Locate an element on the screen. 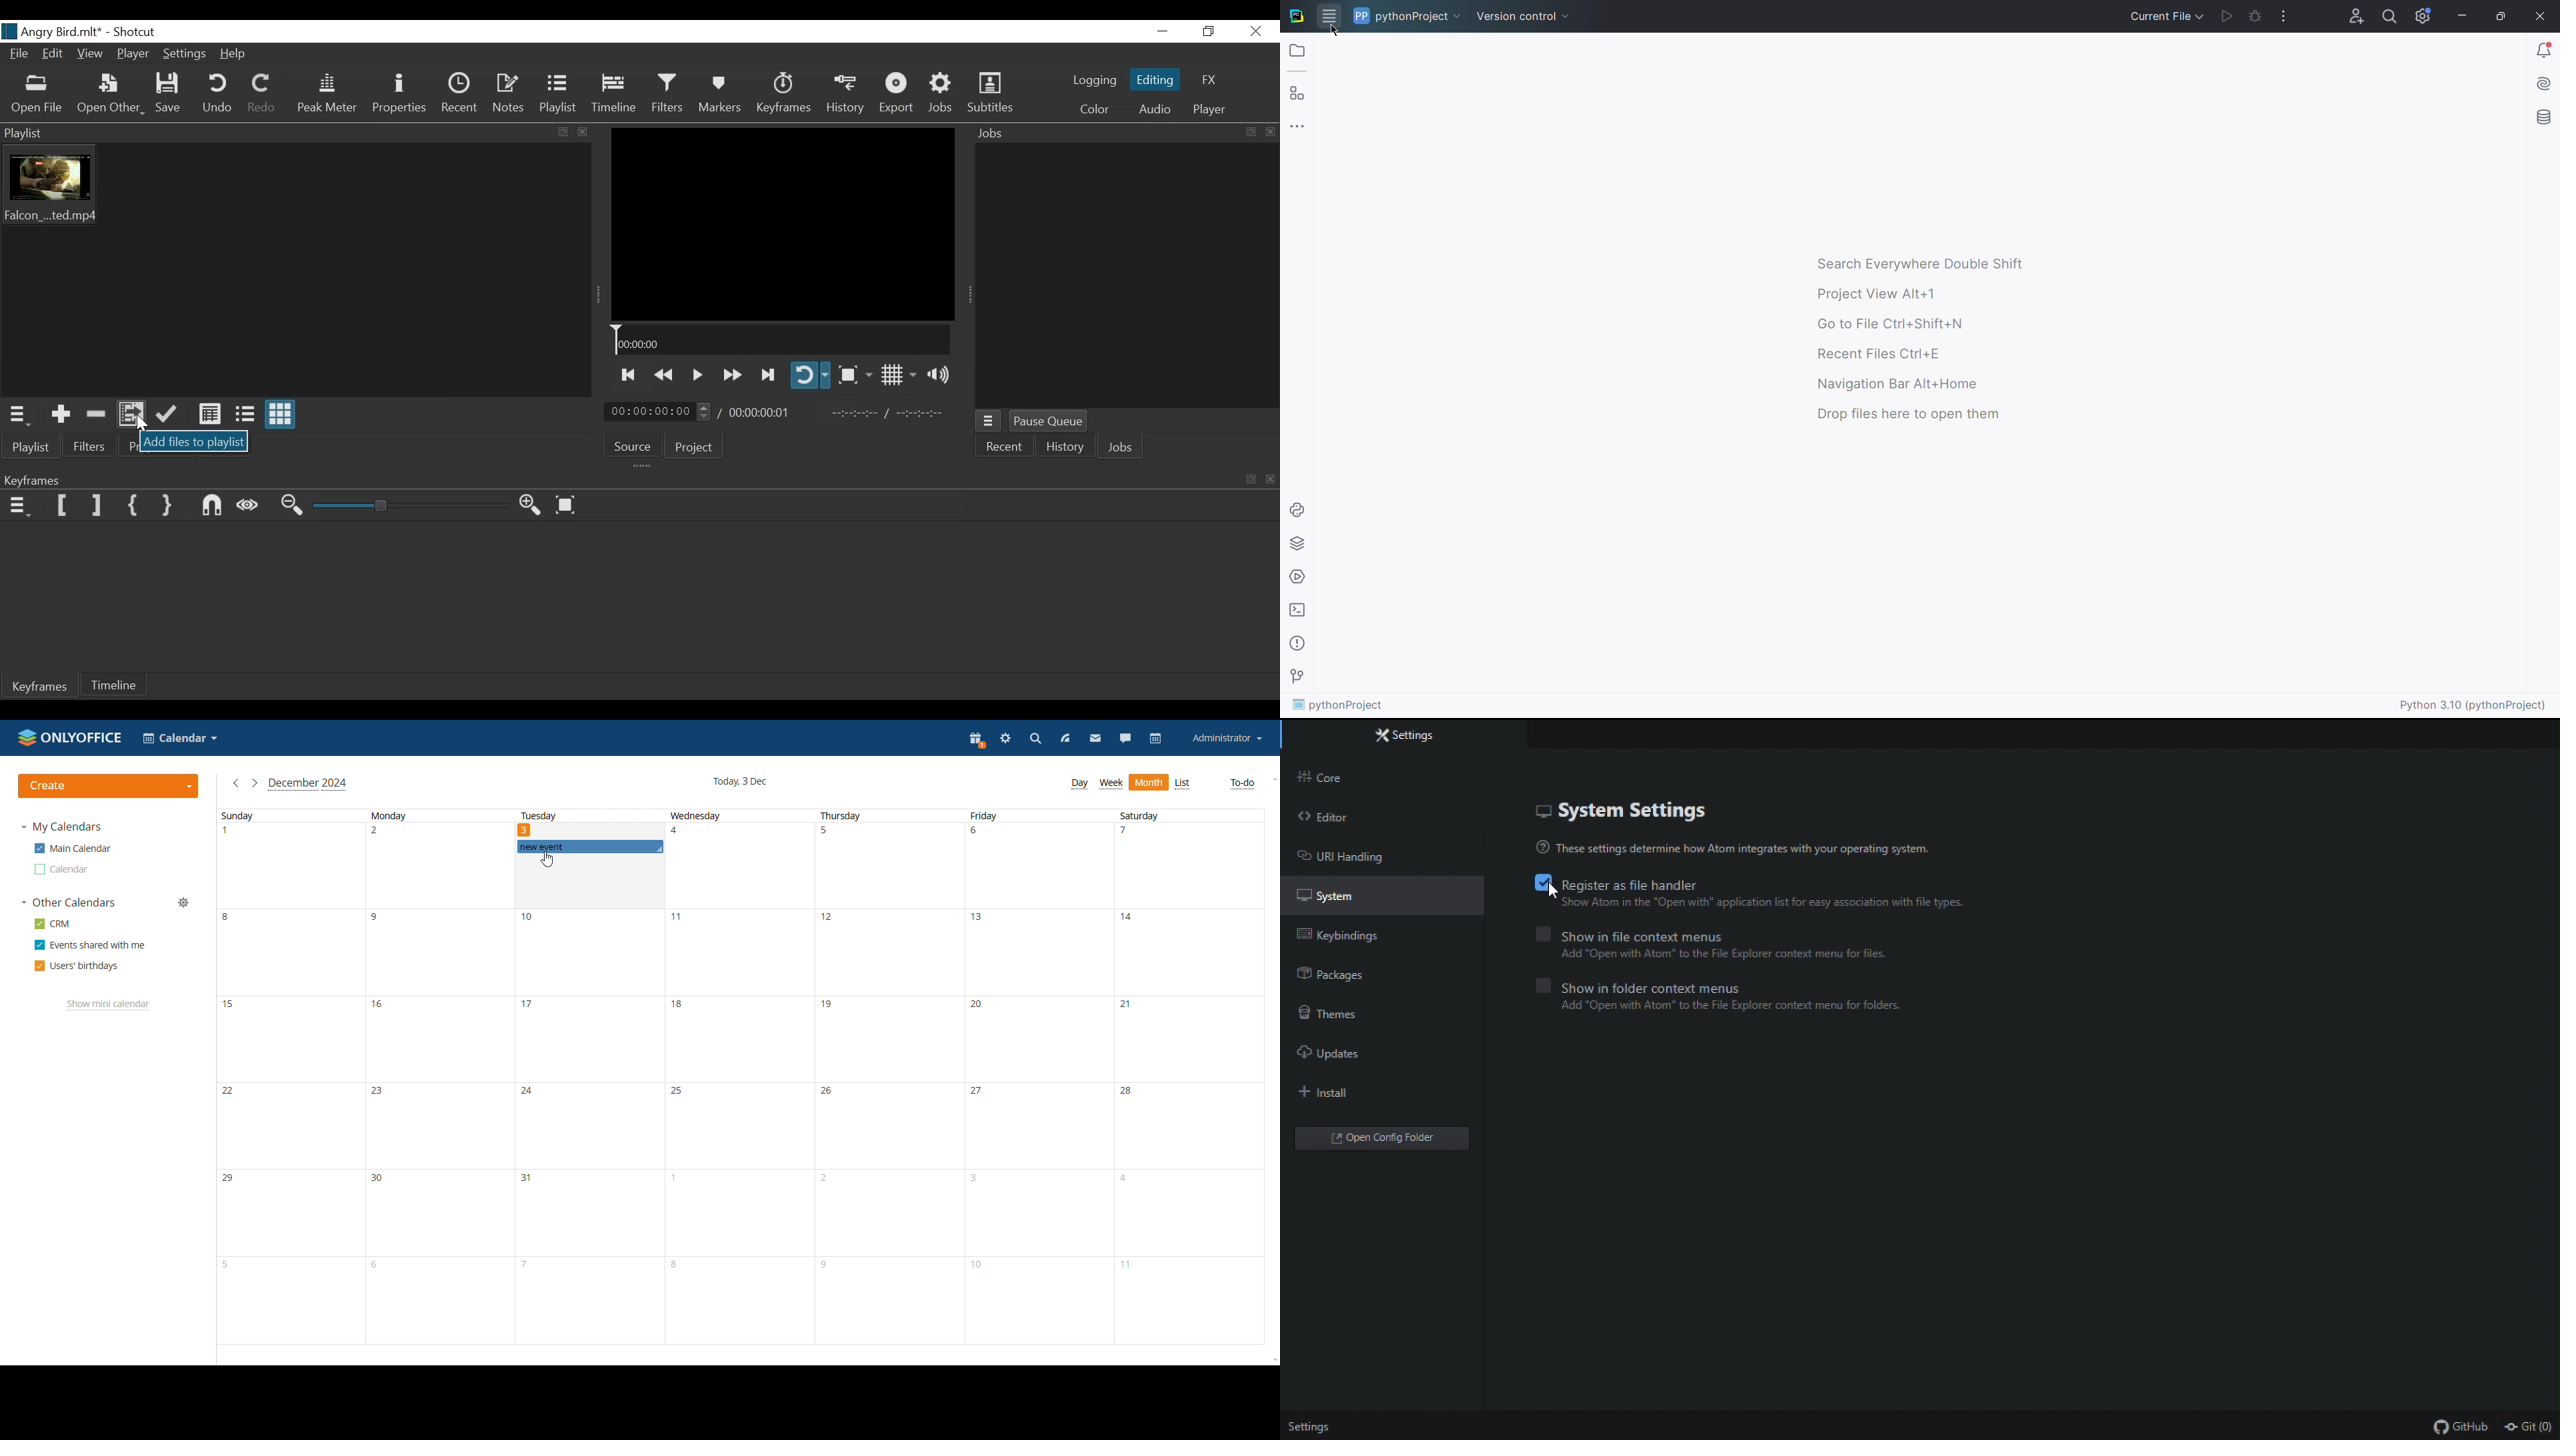 The image size is (2576, 1456). View is located at coordinates (91, 54).